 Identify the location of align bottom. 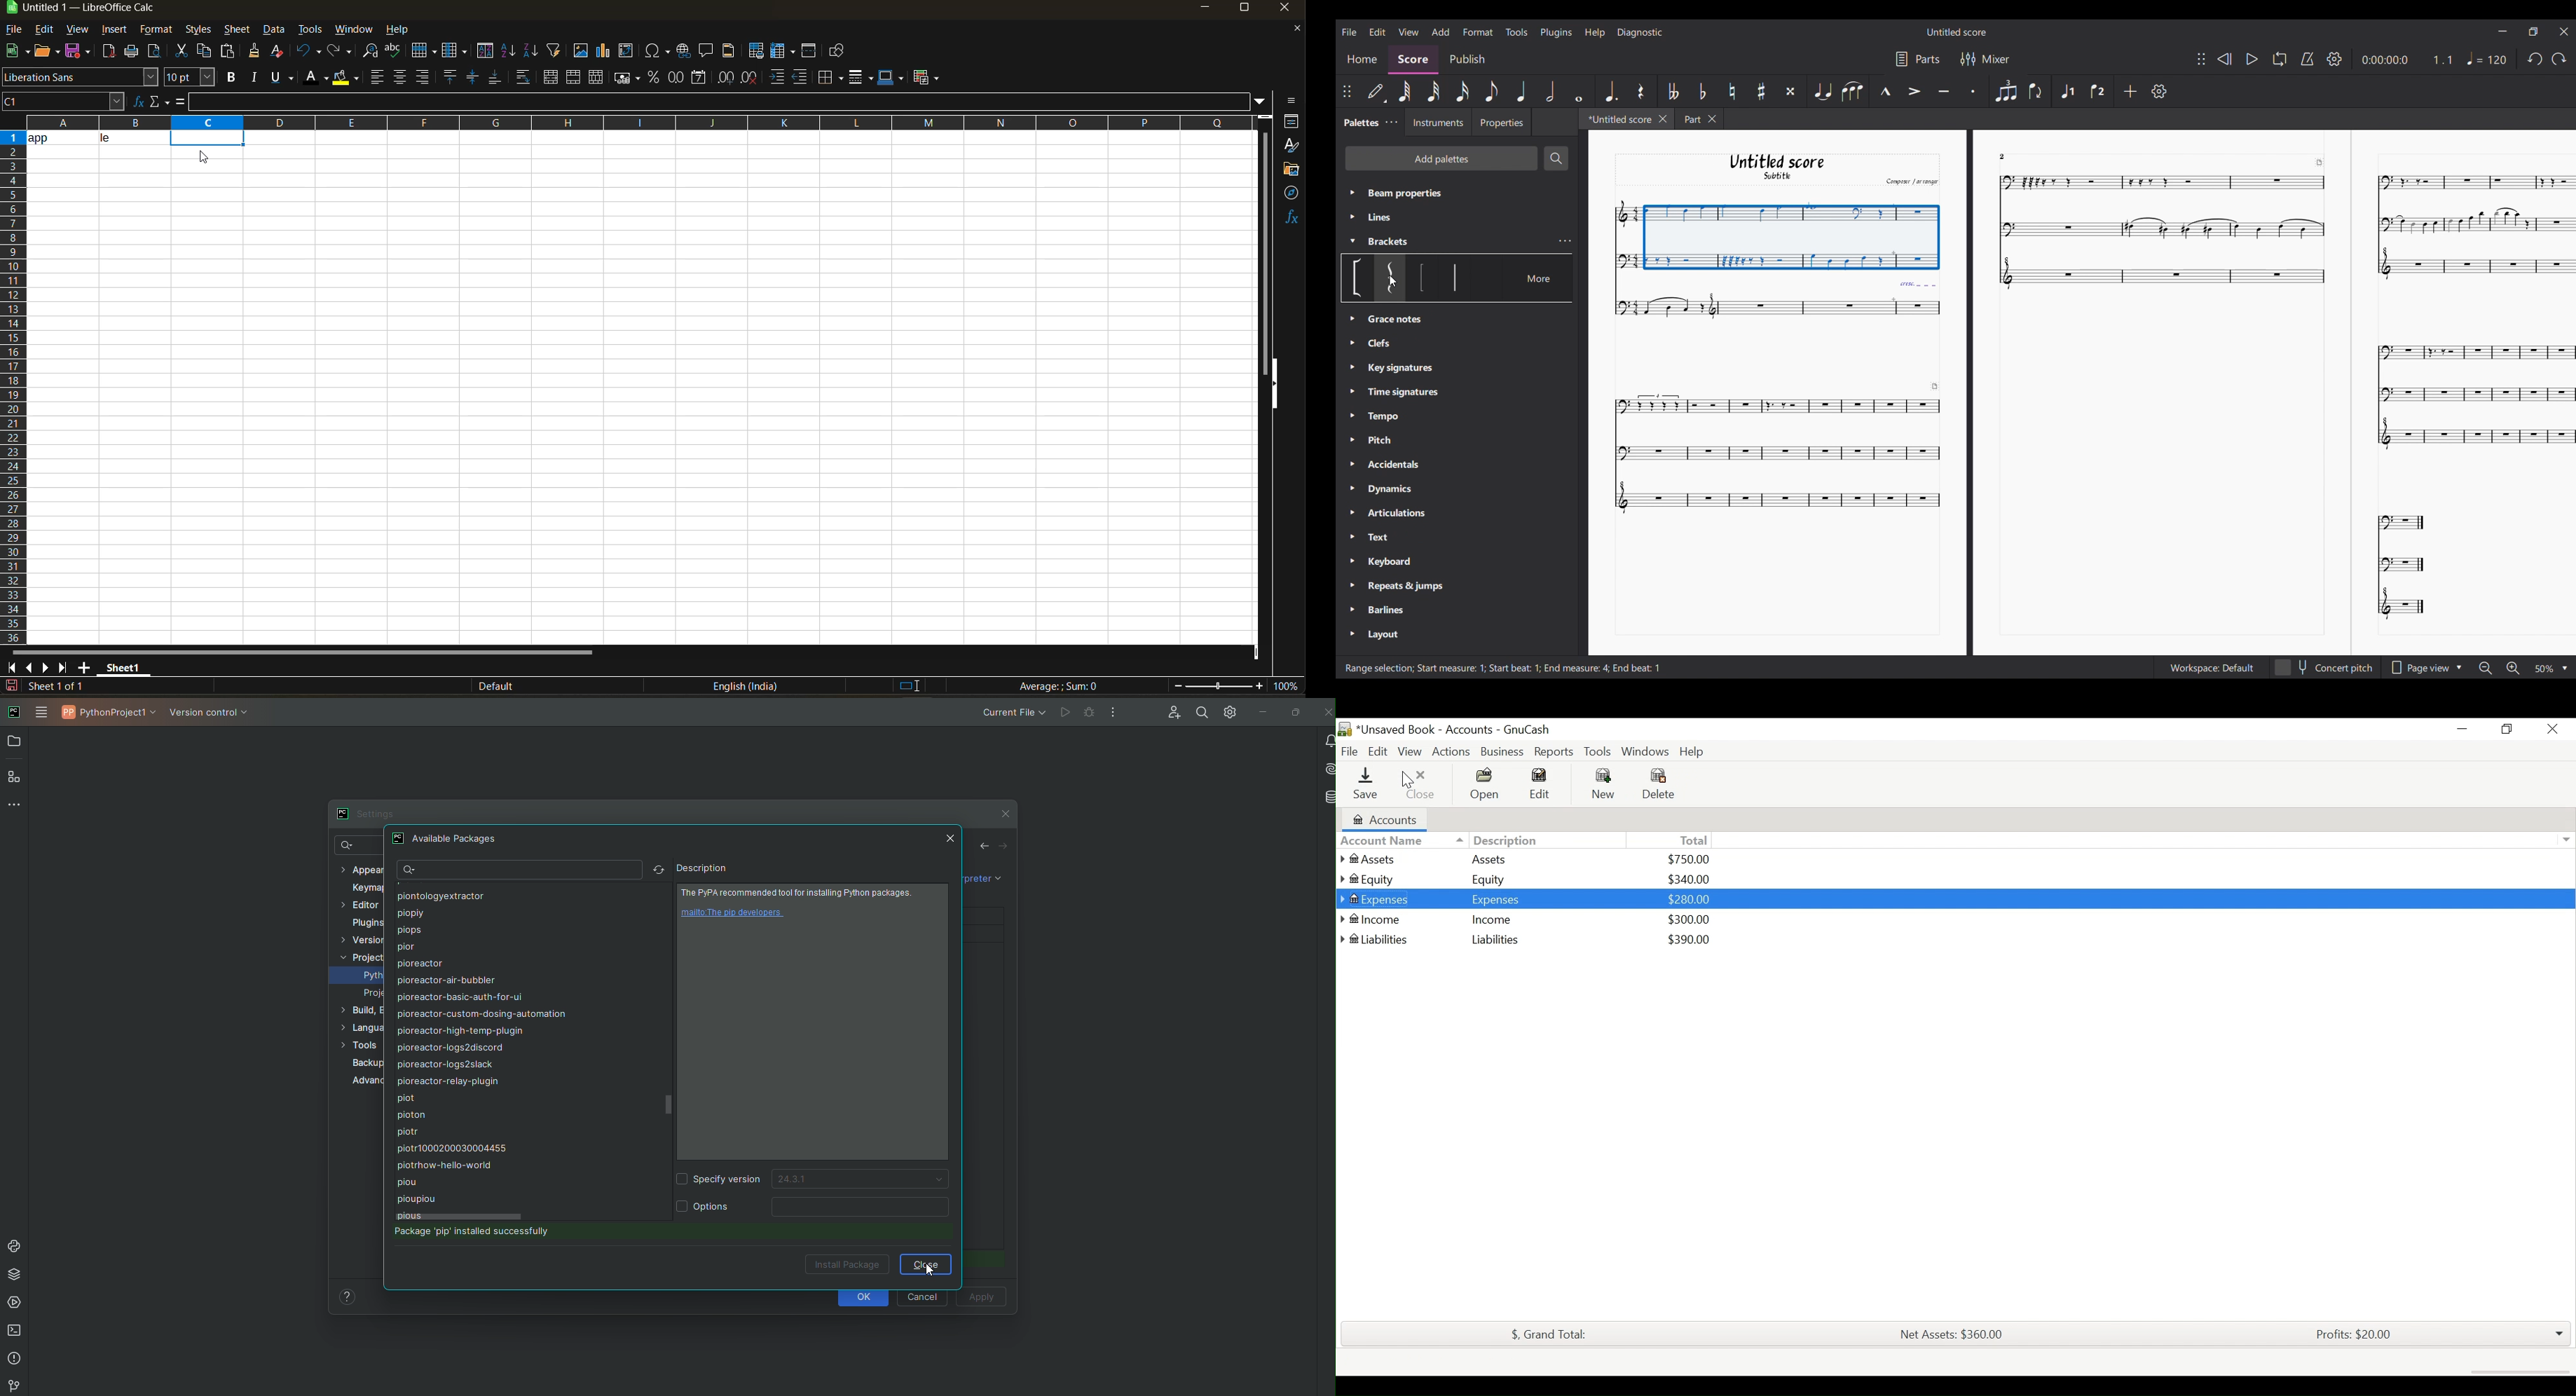
(496, 77).